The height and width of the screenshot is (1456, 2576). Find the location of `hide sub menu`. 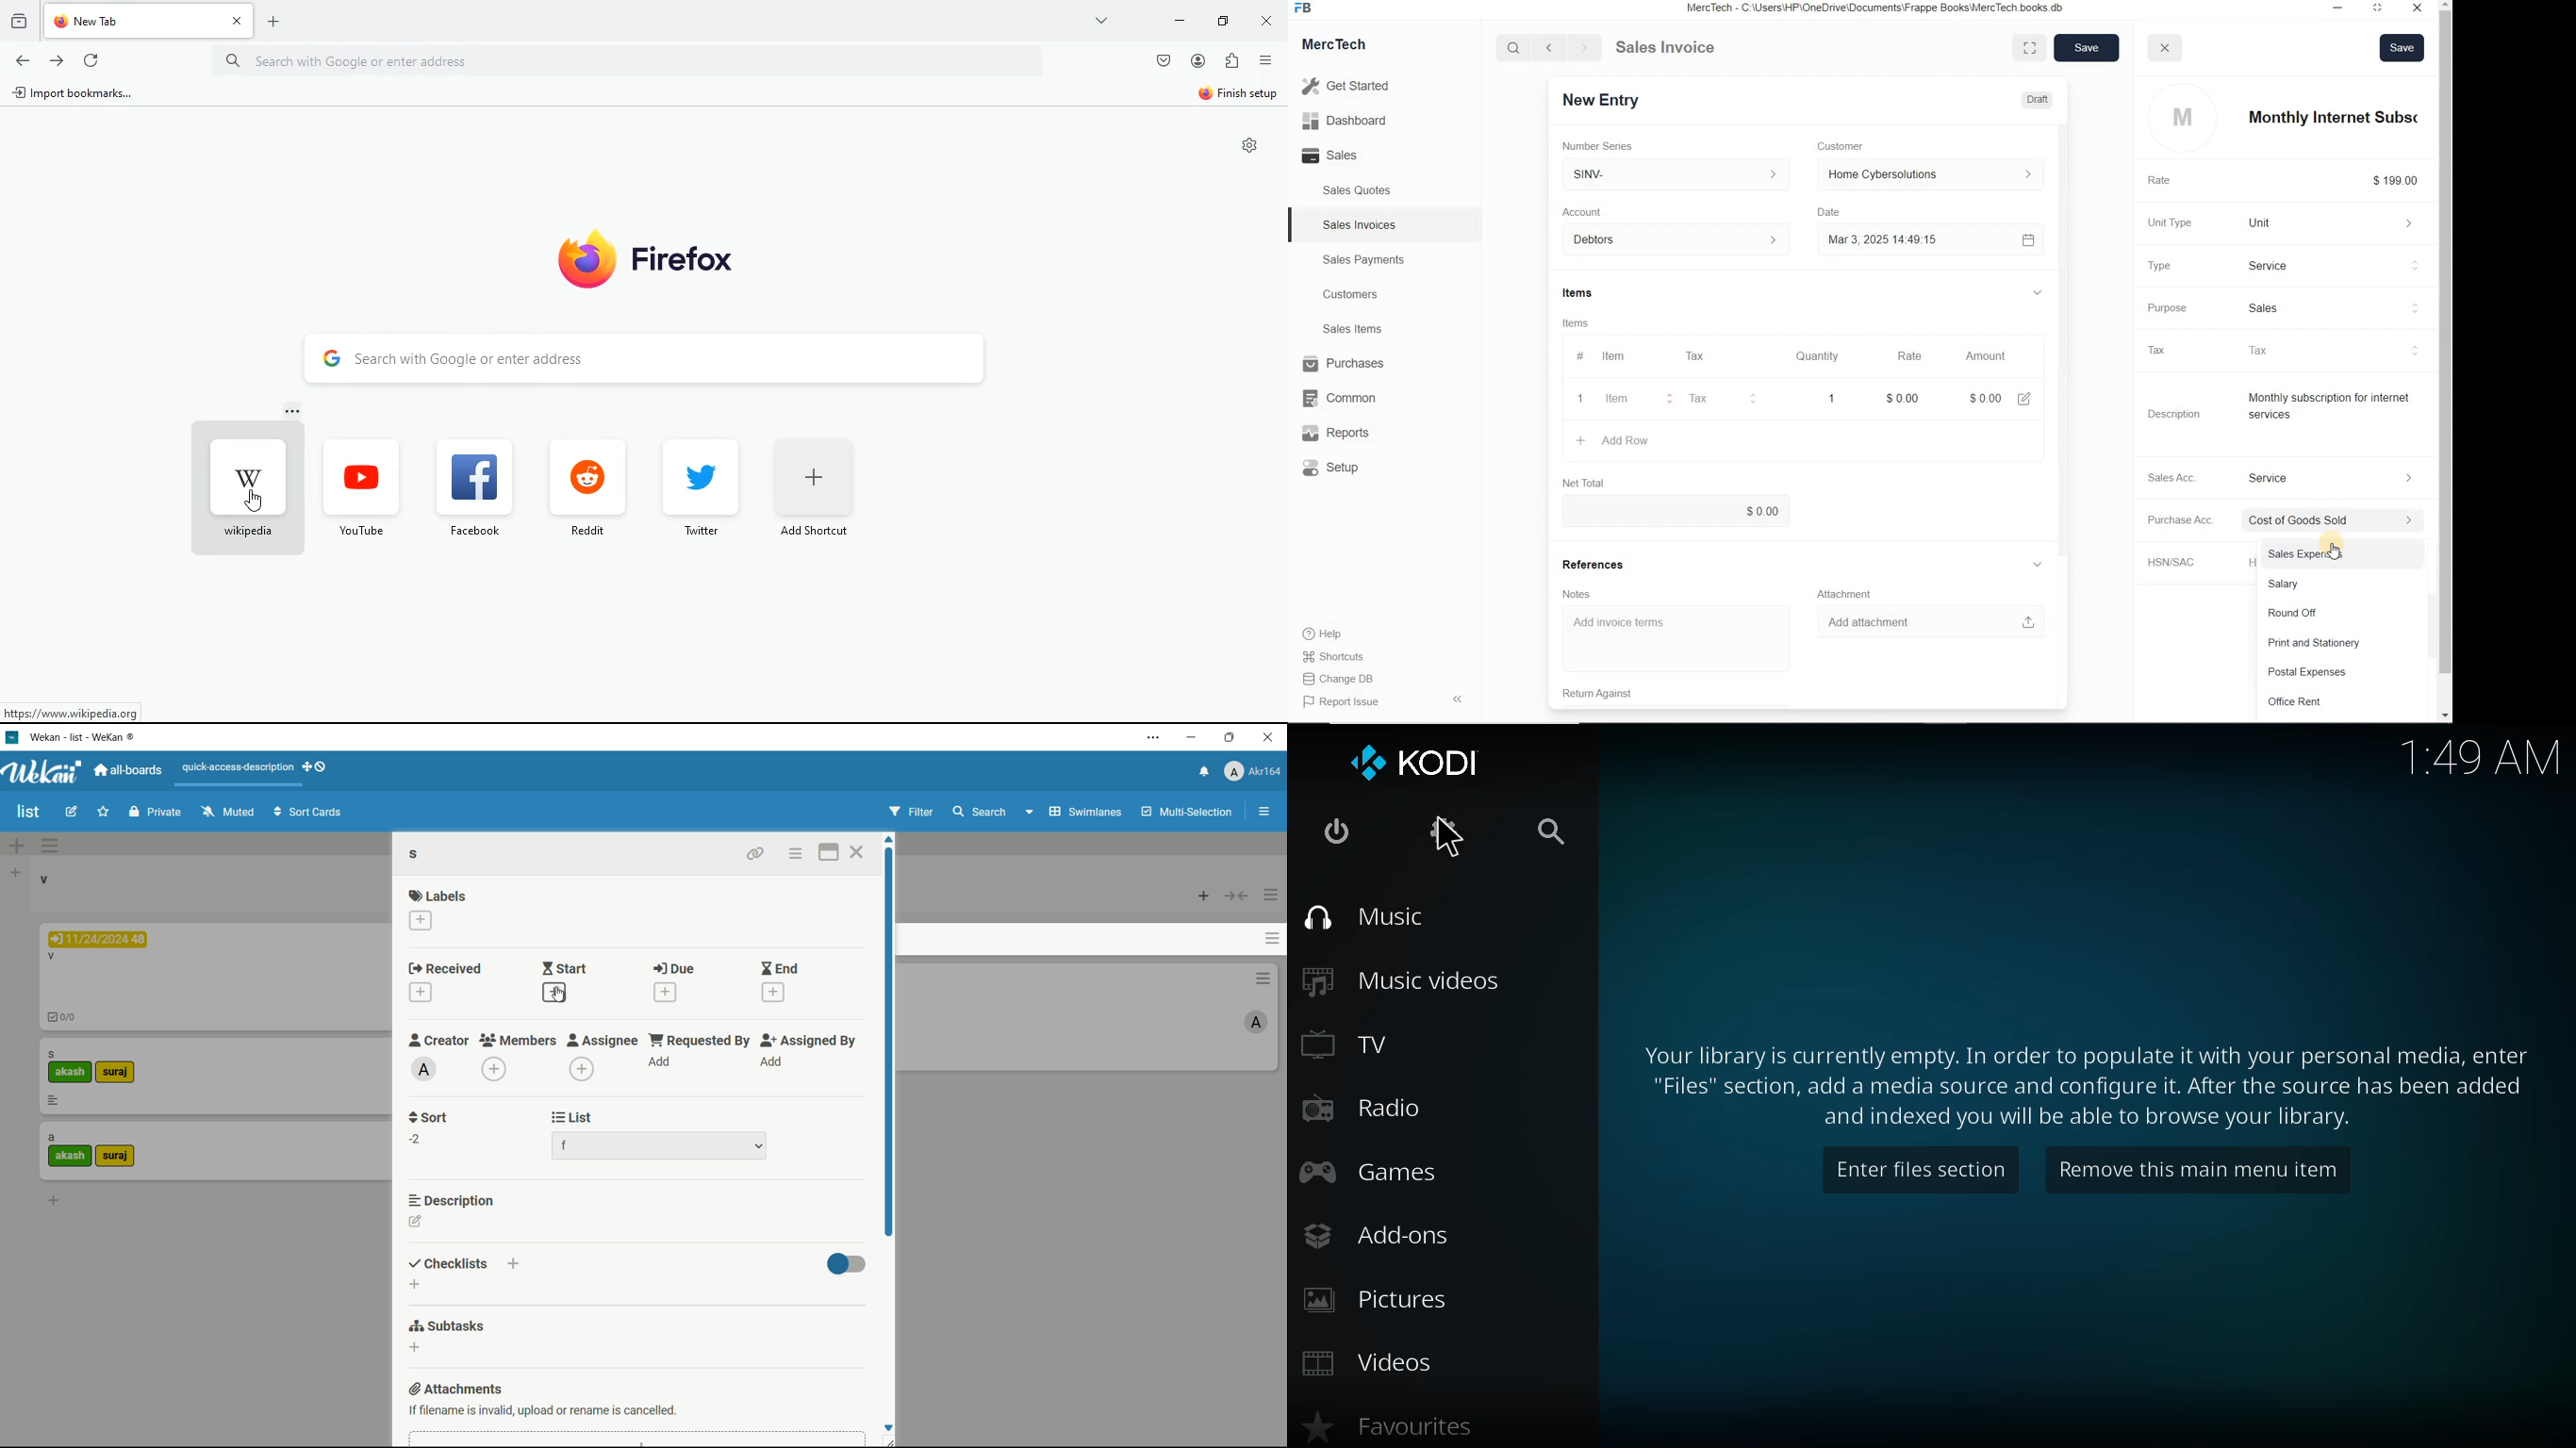

hide sub menu is located at coordinates (2046, 564).